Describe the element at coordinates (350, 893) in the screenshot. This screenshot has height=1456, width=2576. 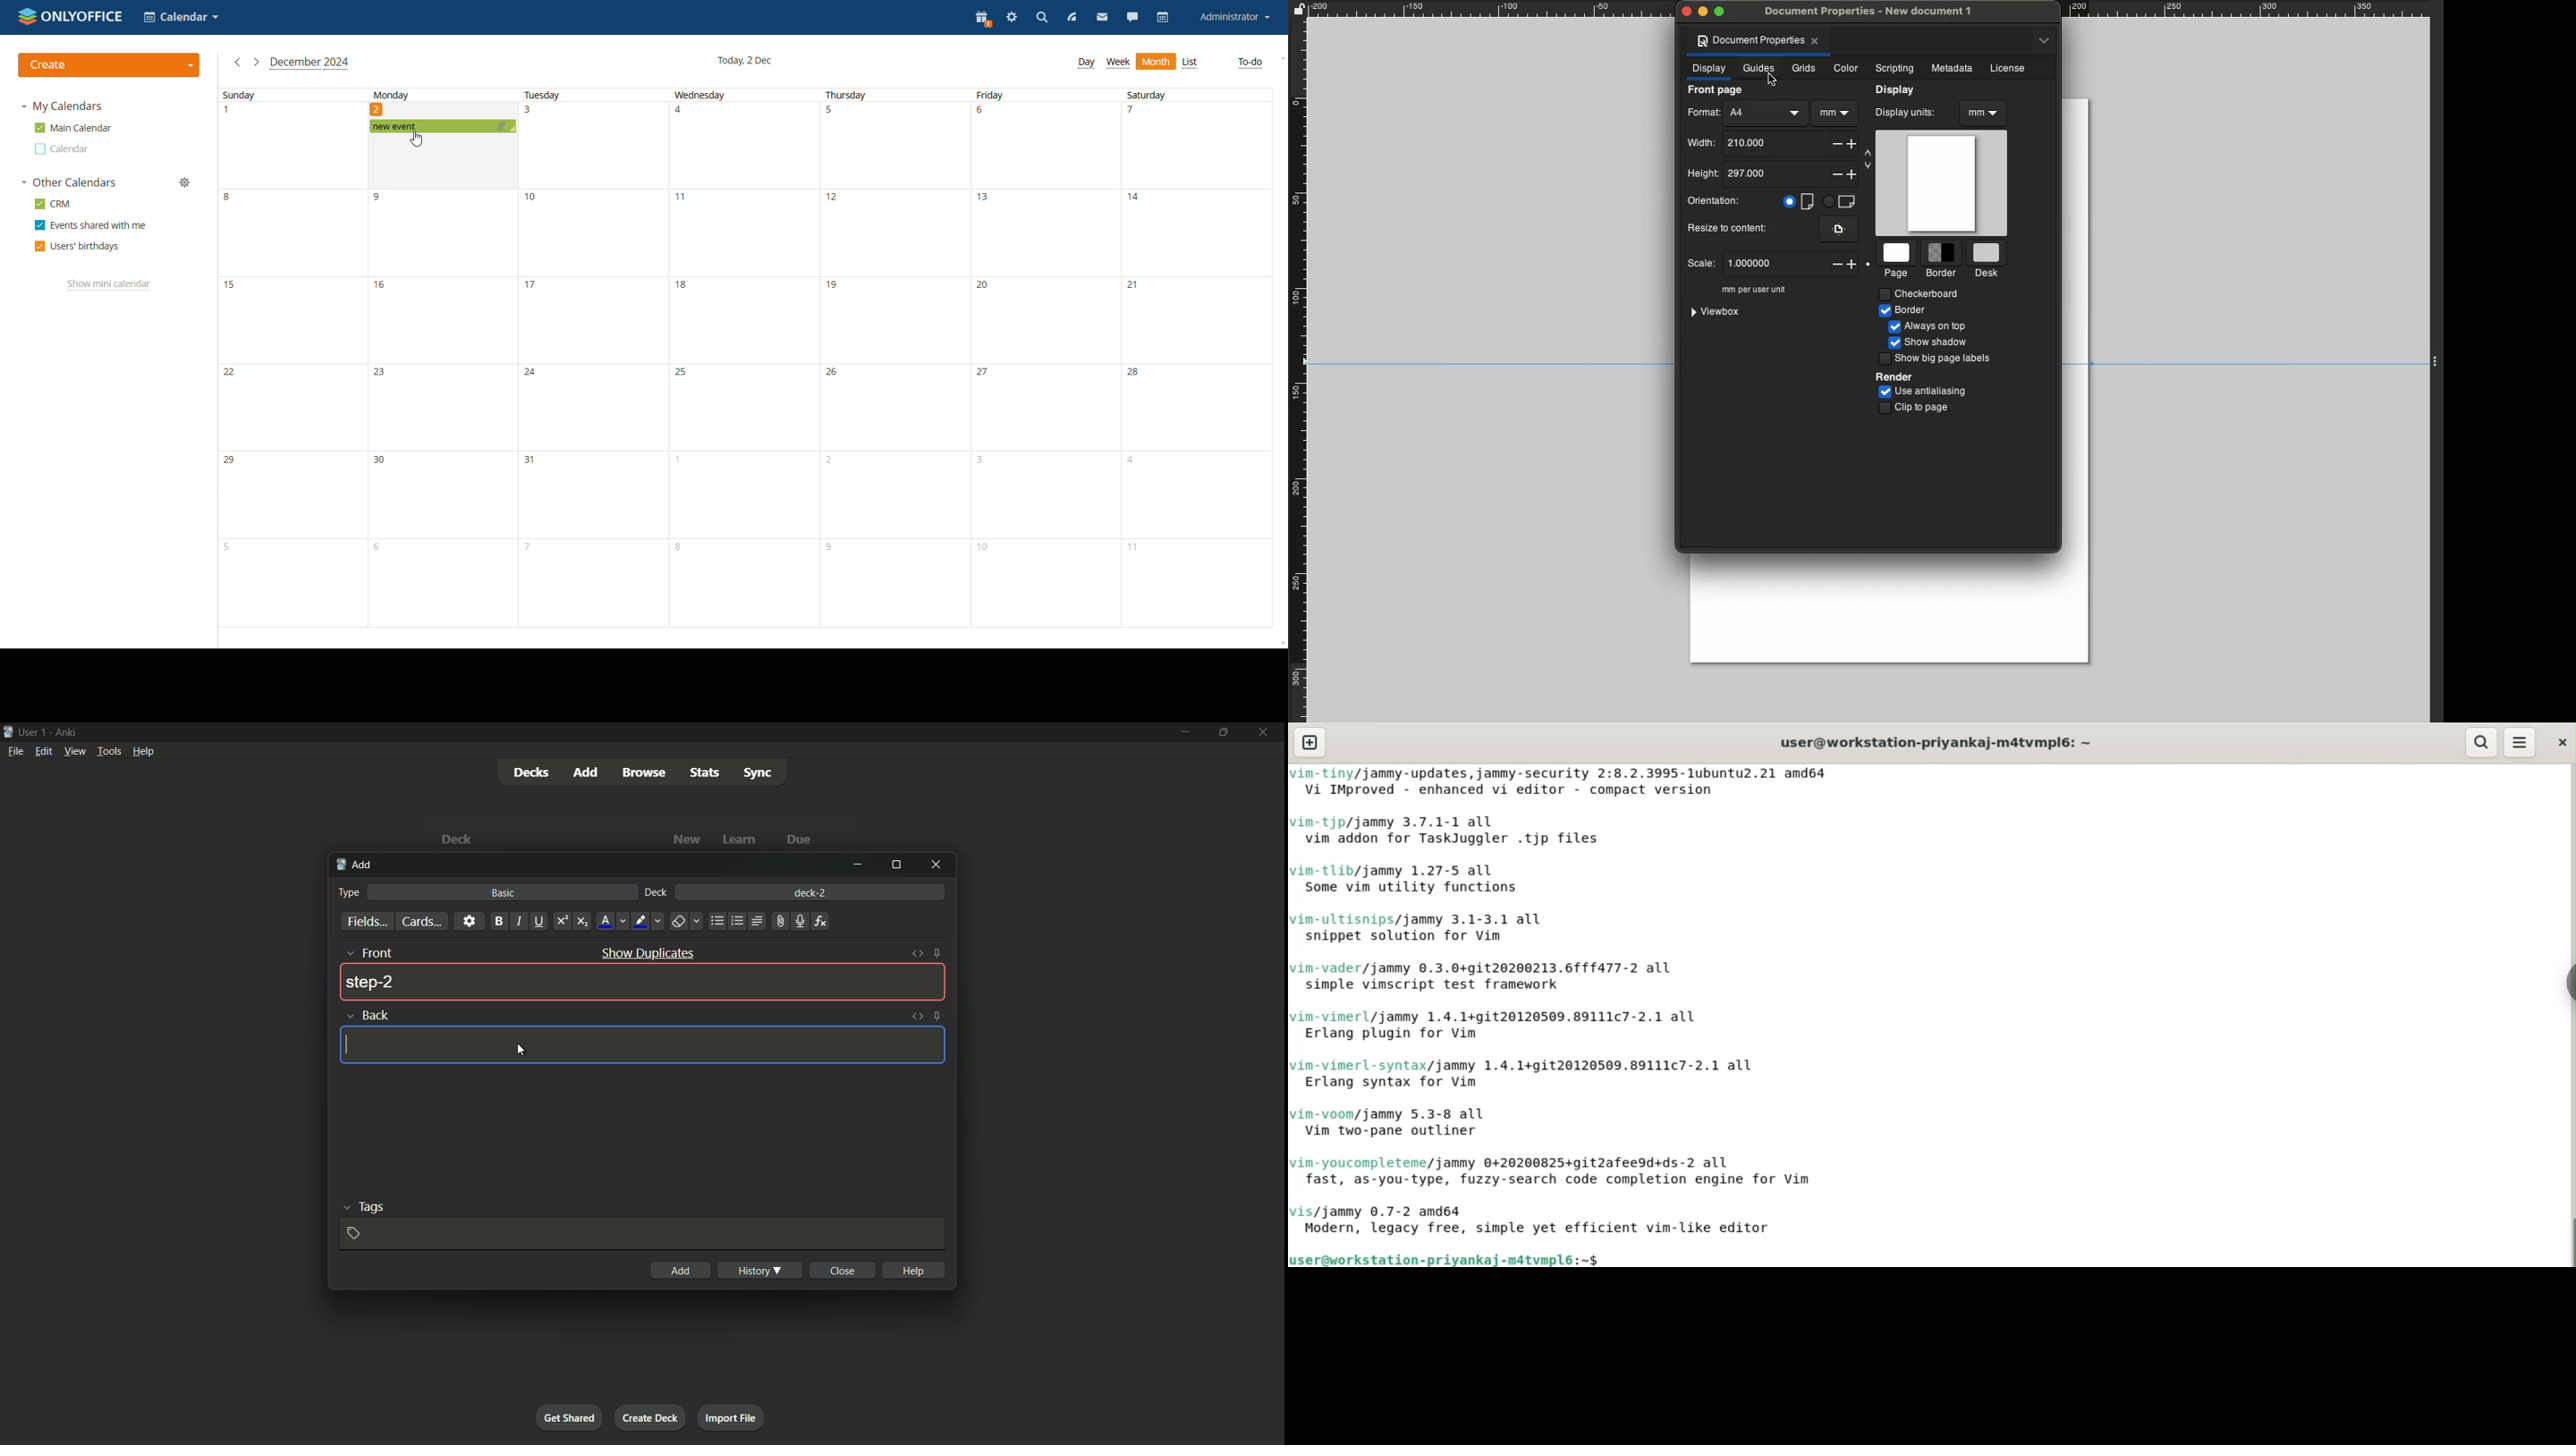
I see `type` at that location.